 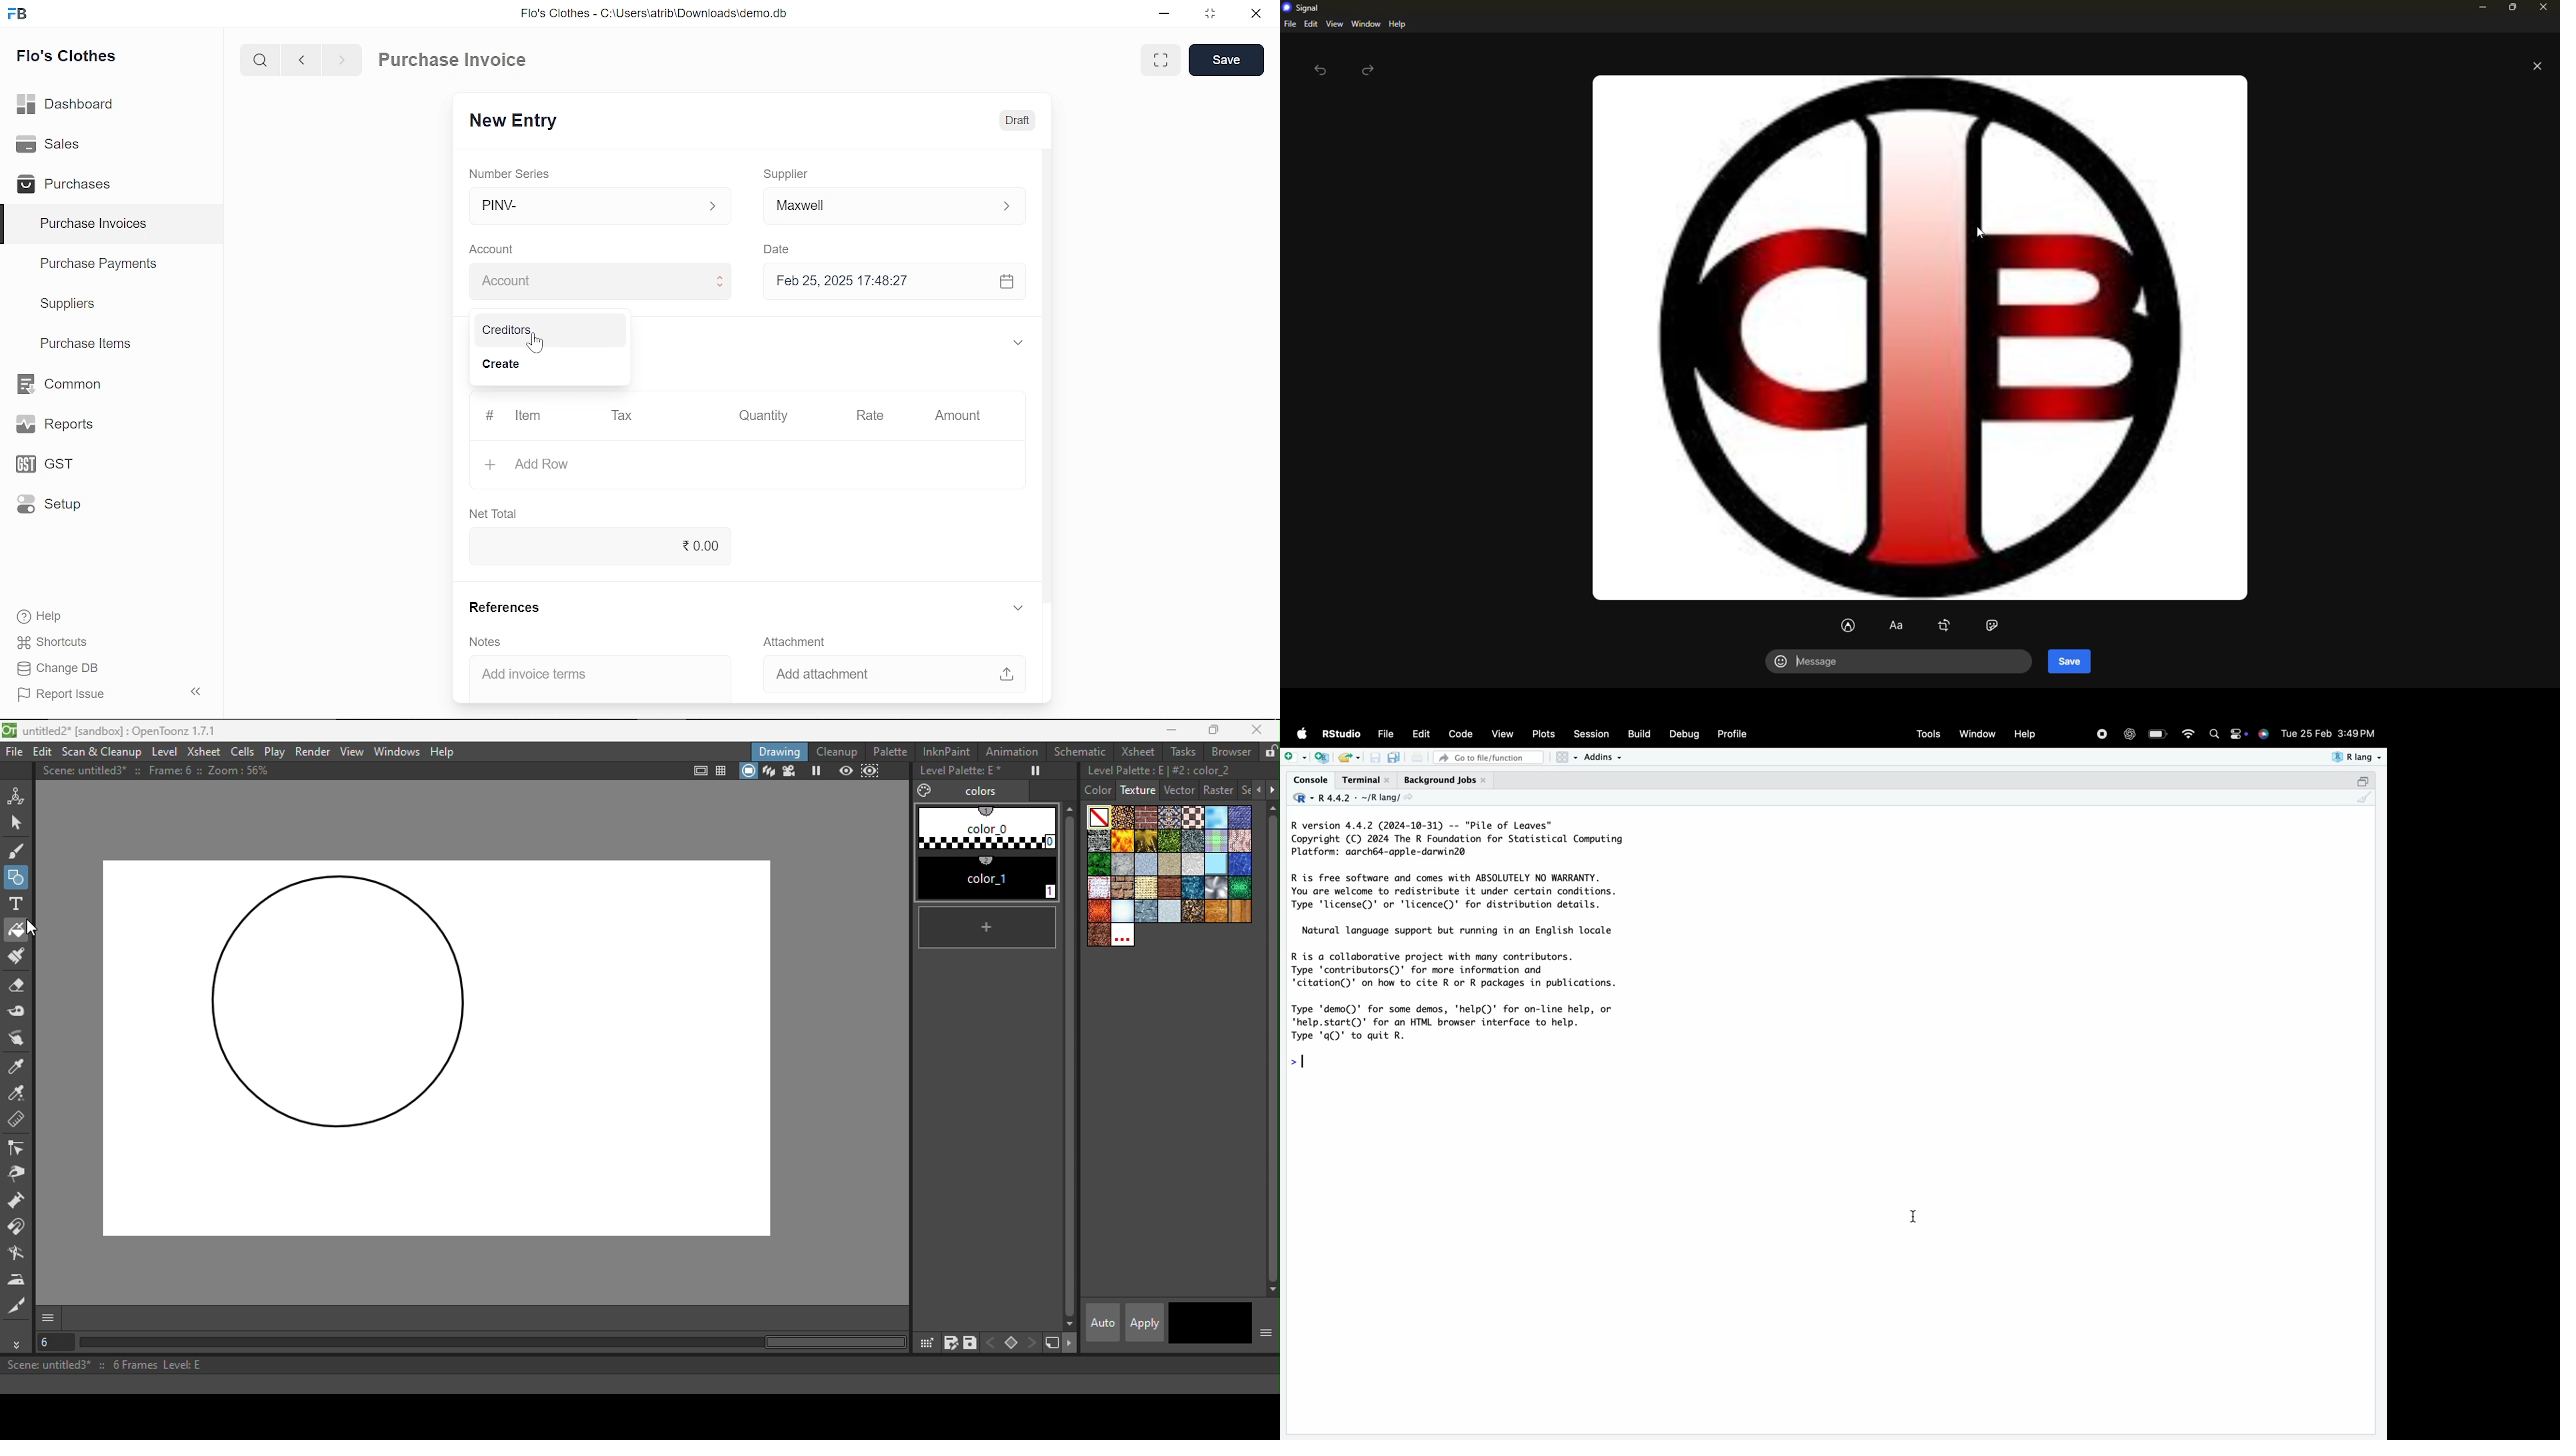 I want to click on Edit, so click(x=1422, y=734).